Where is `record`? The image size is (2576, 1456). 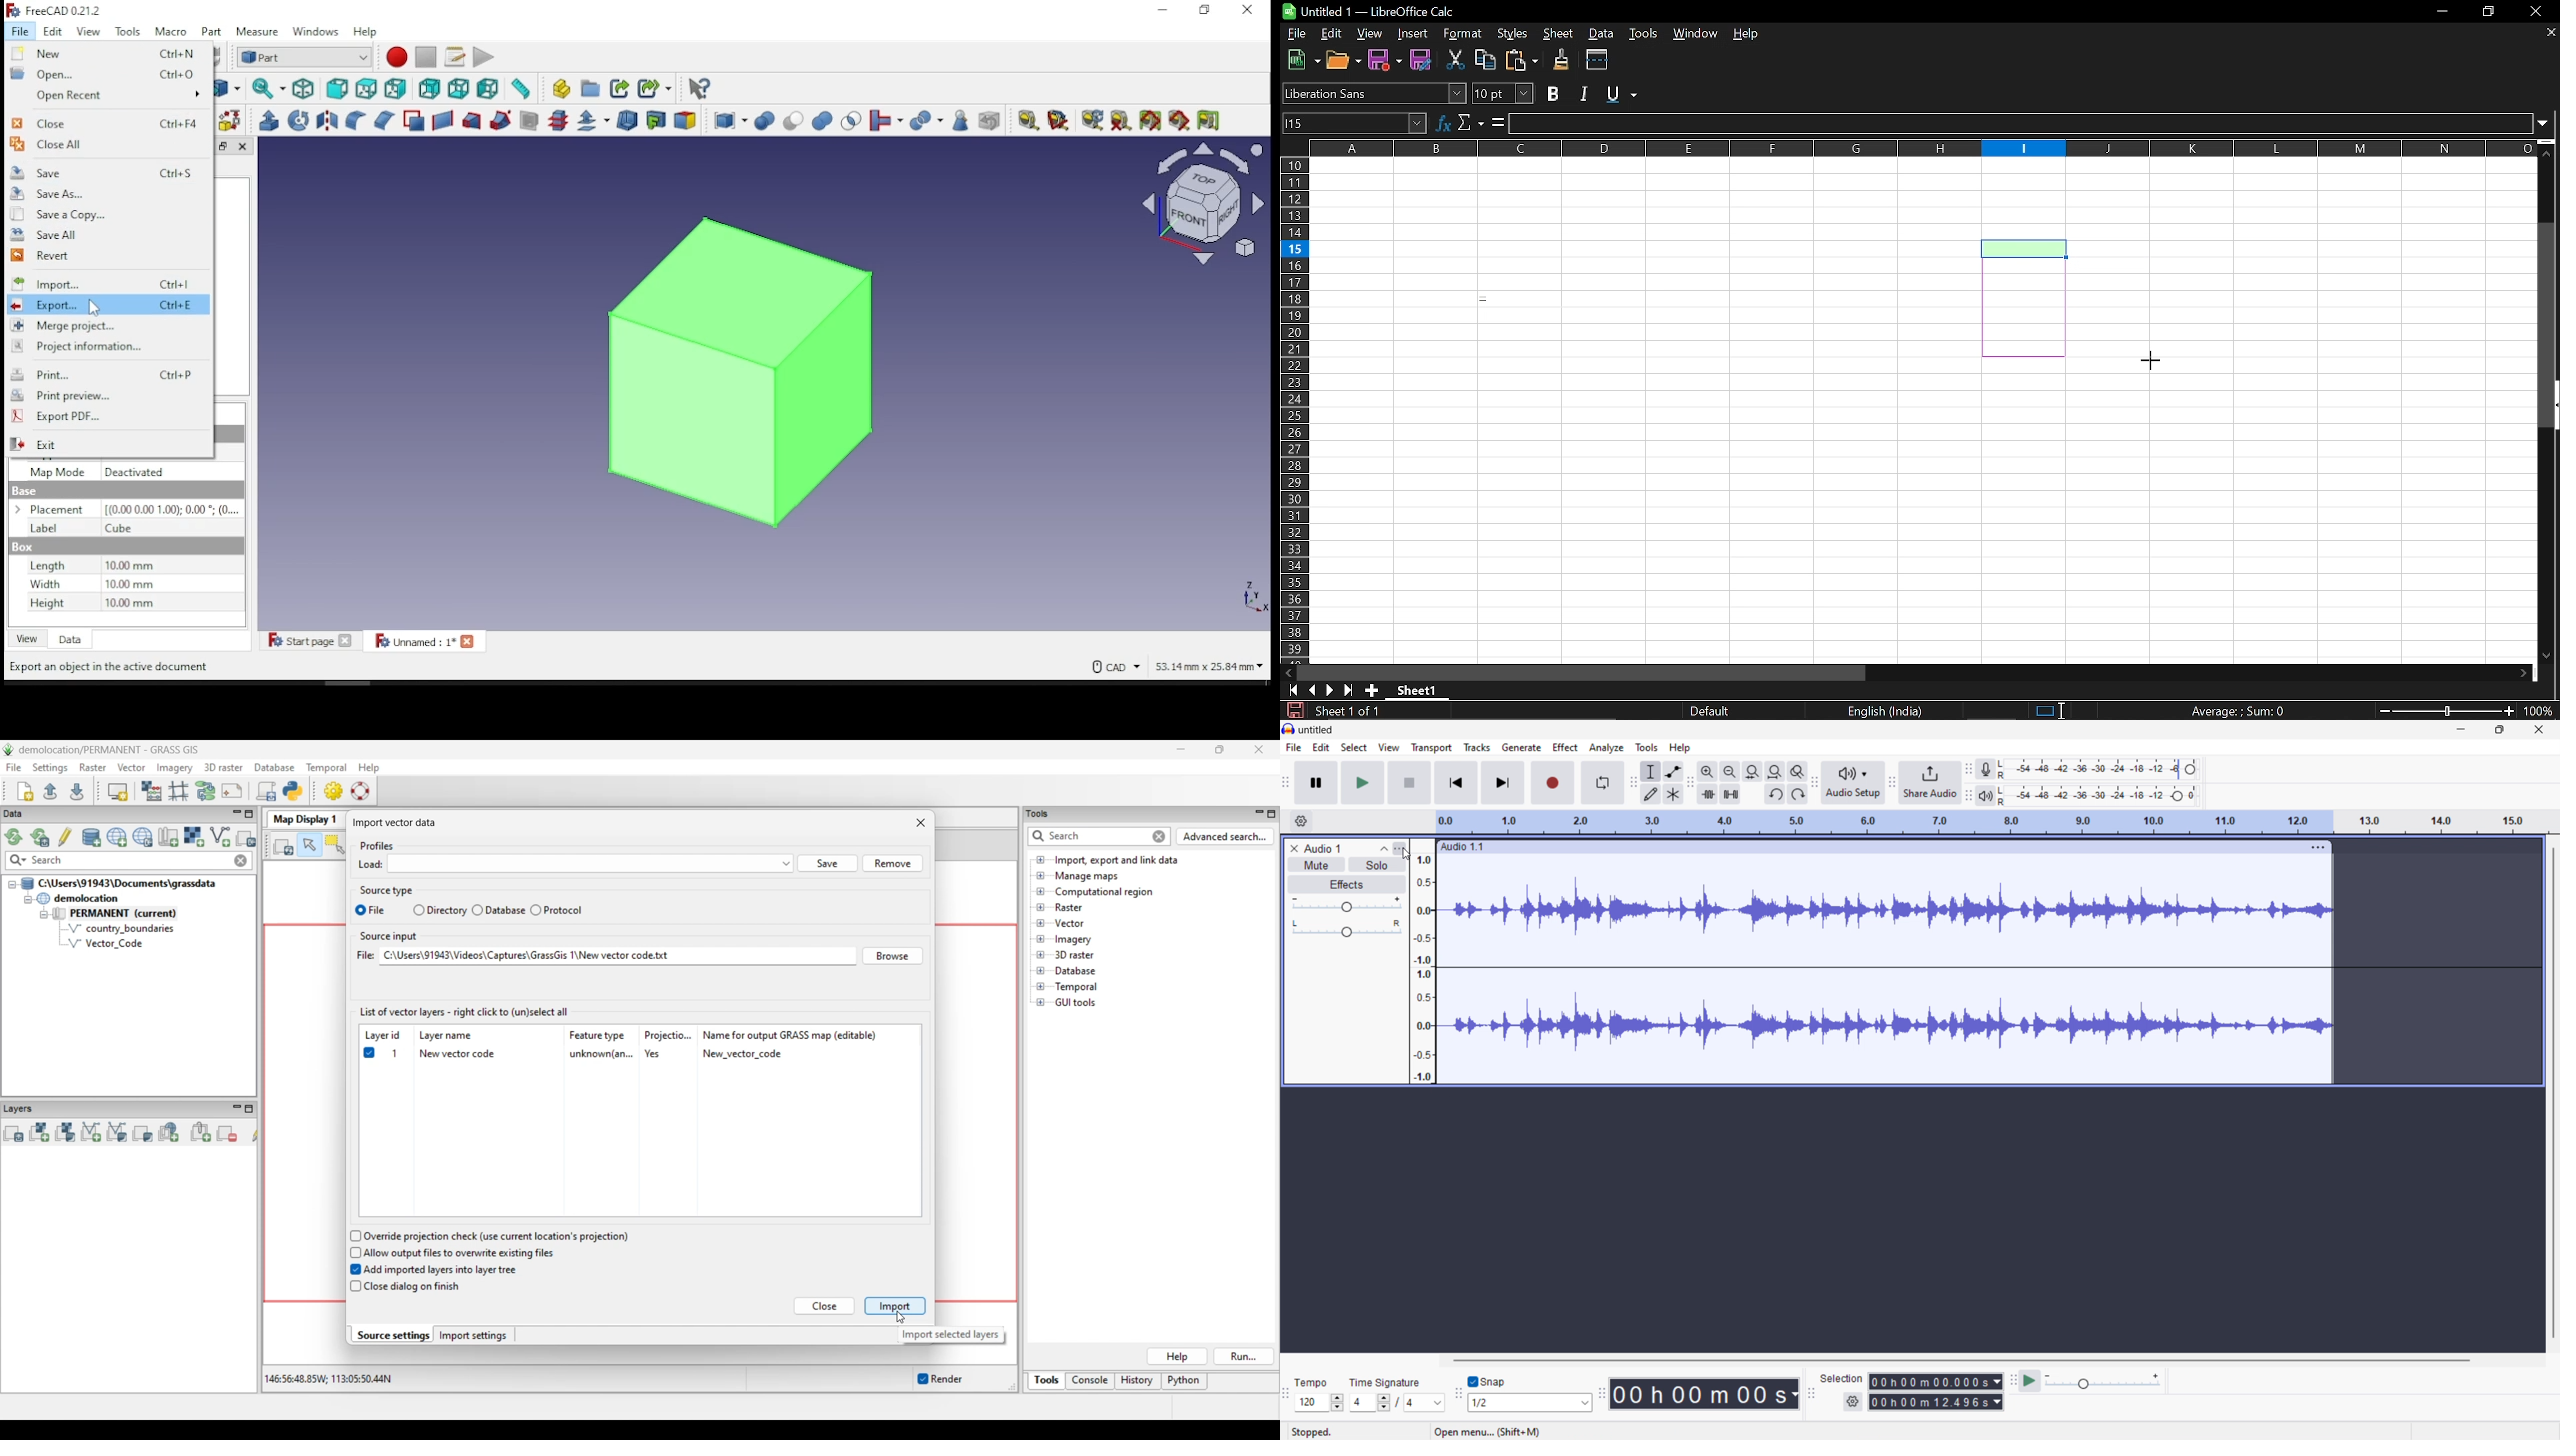
record is located at coordinates (1553, 783).